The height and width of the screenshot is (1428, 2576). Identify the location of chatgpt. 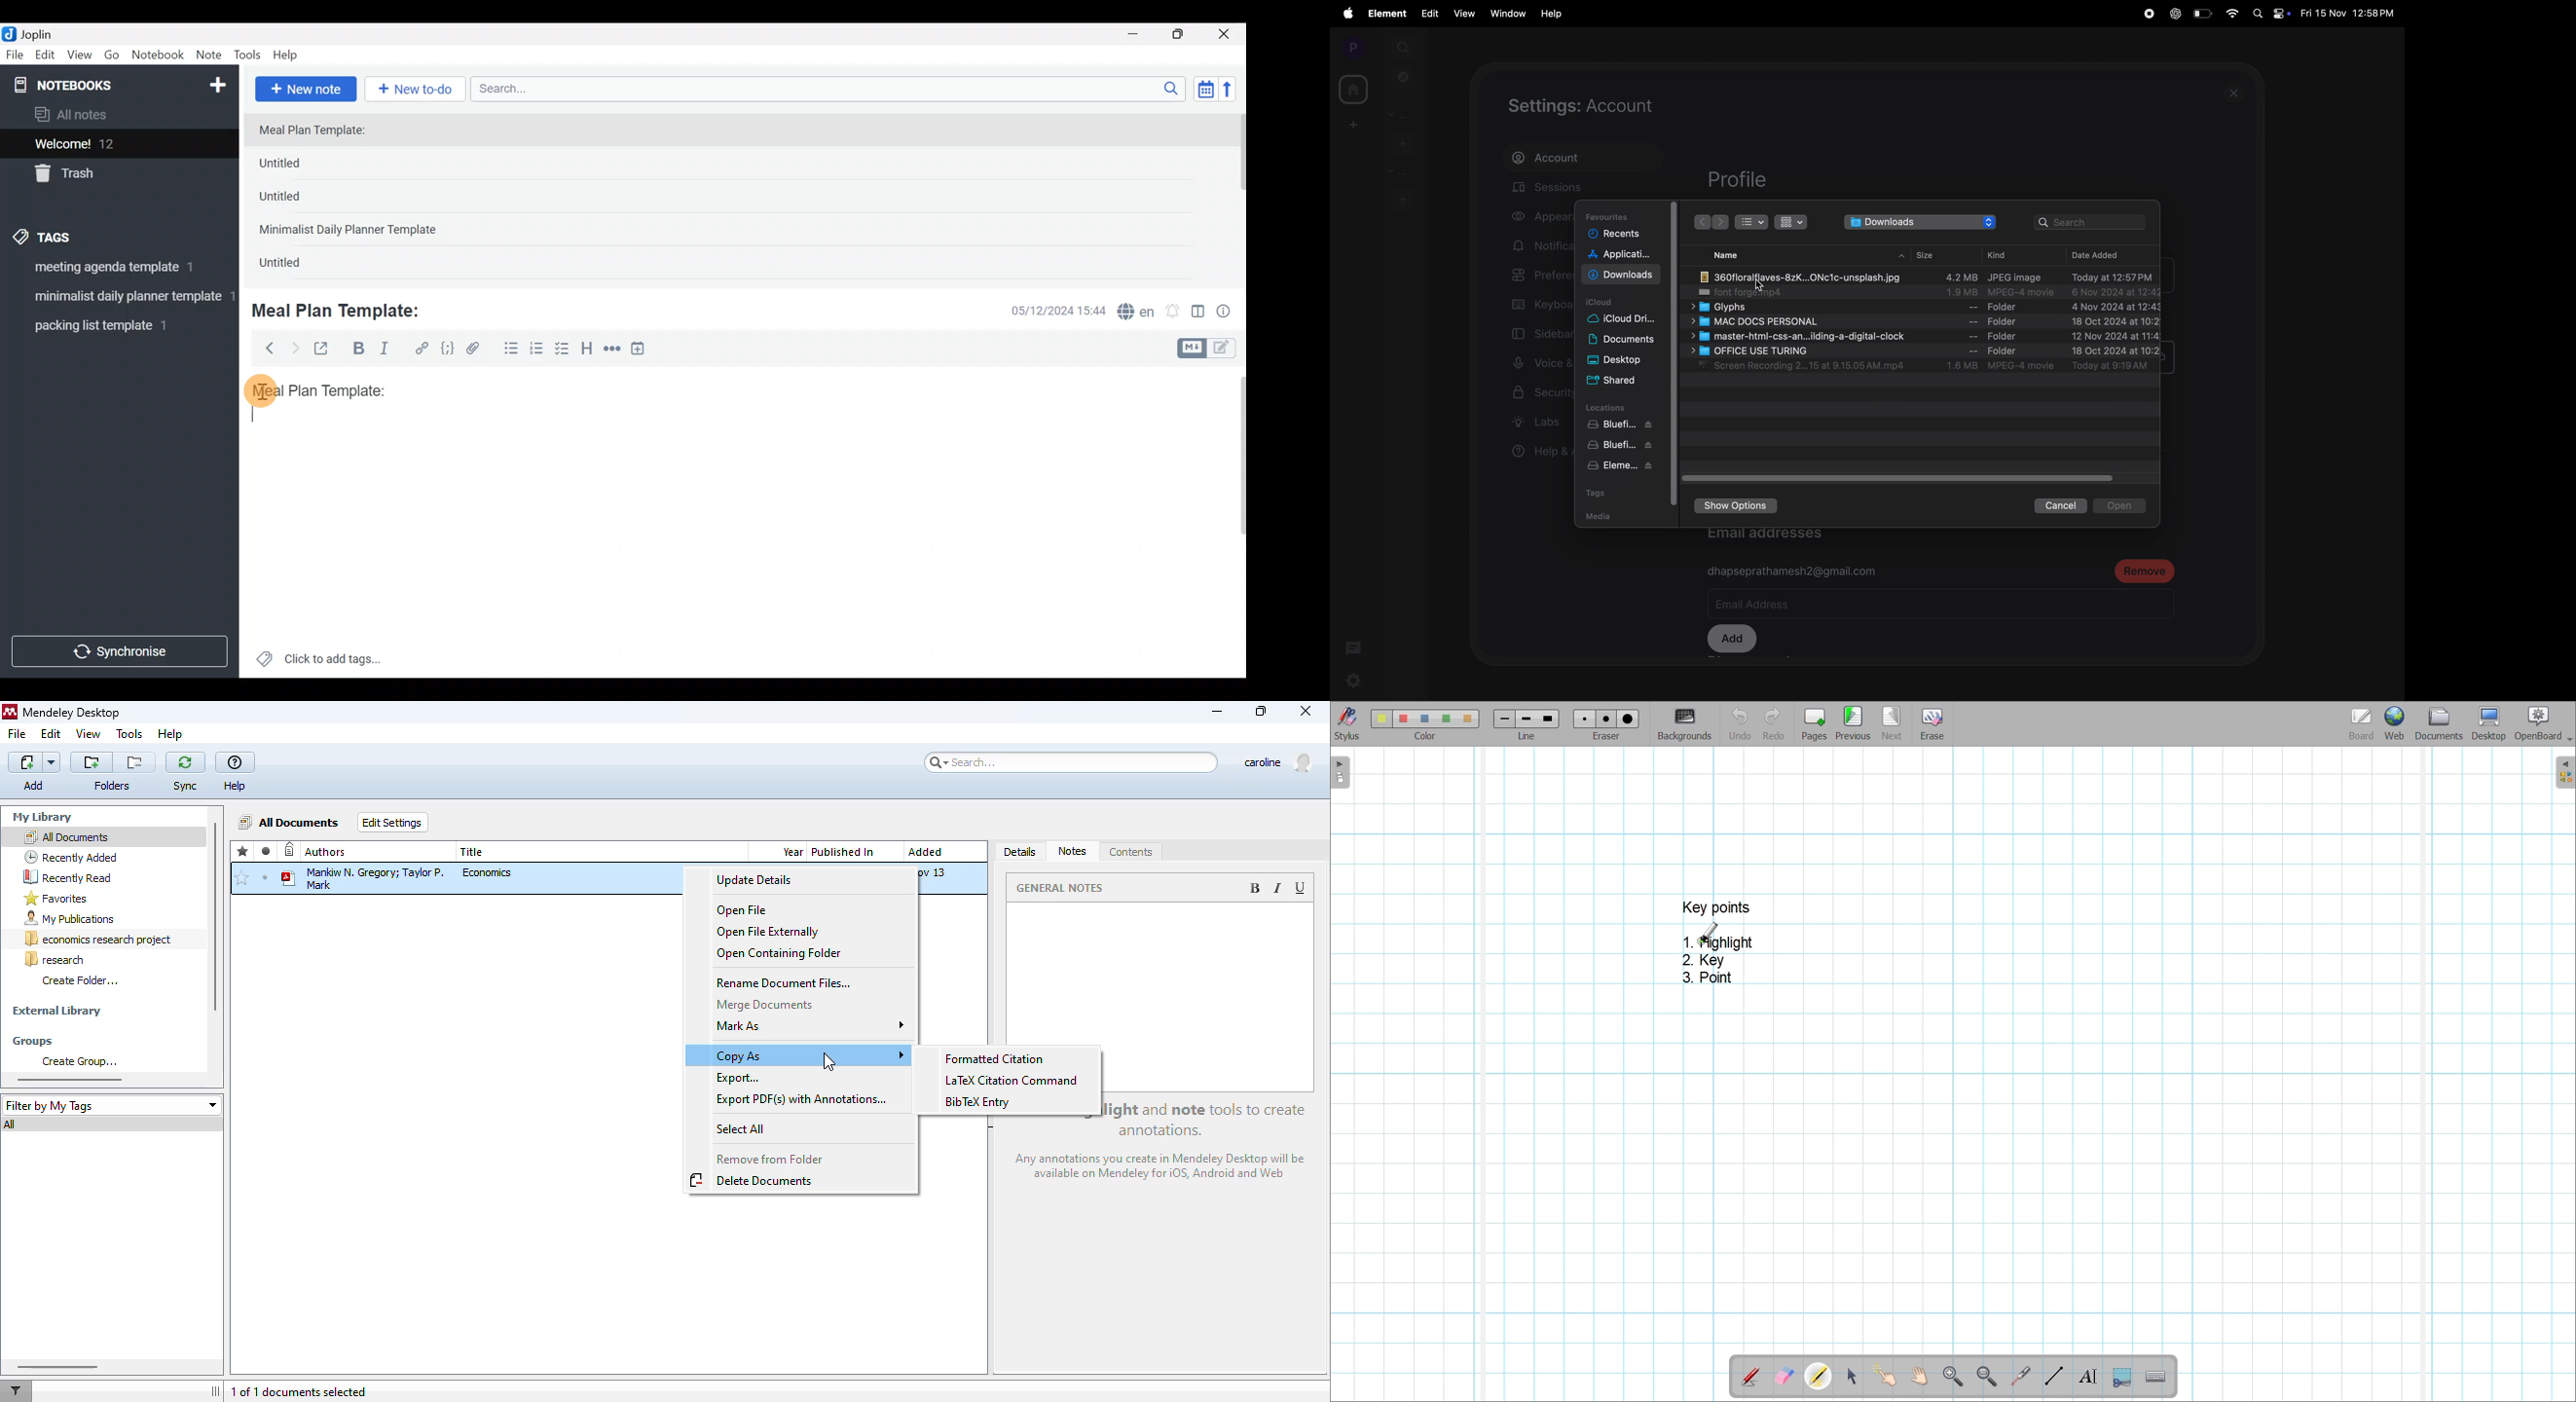
(2174, 14).